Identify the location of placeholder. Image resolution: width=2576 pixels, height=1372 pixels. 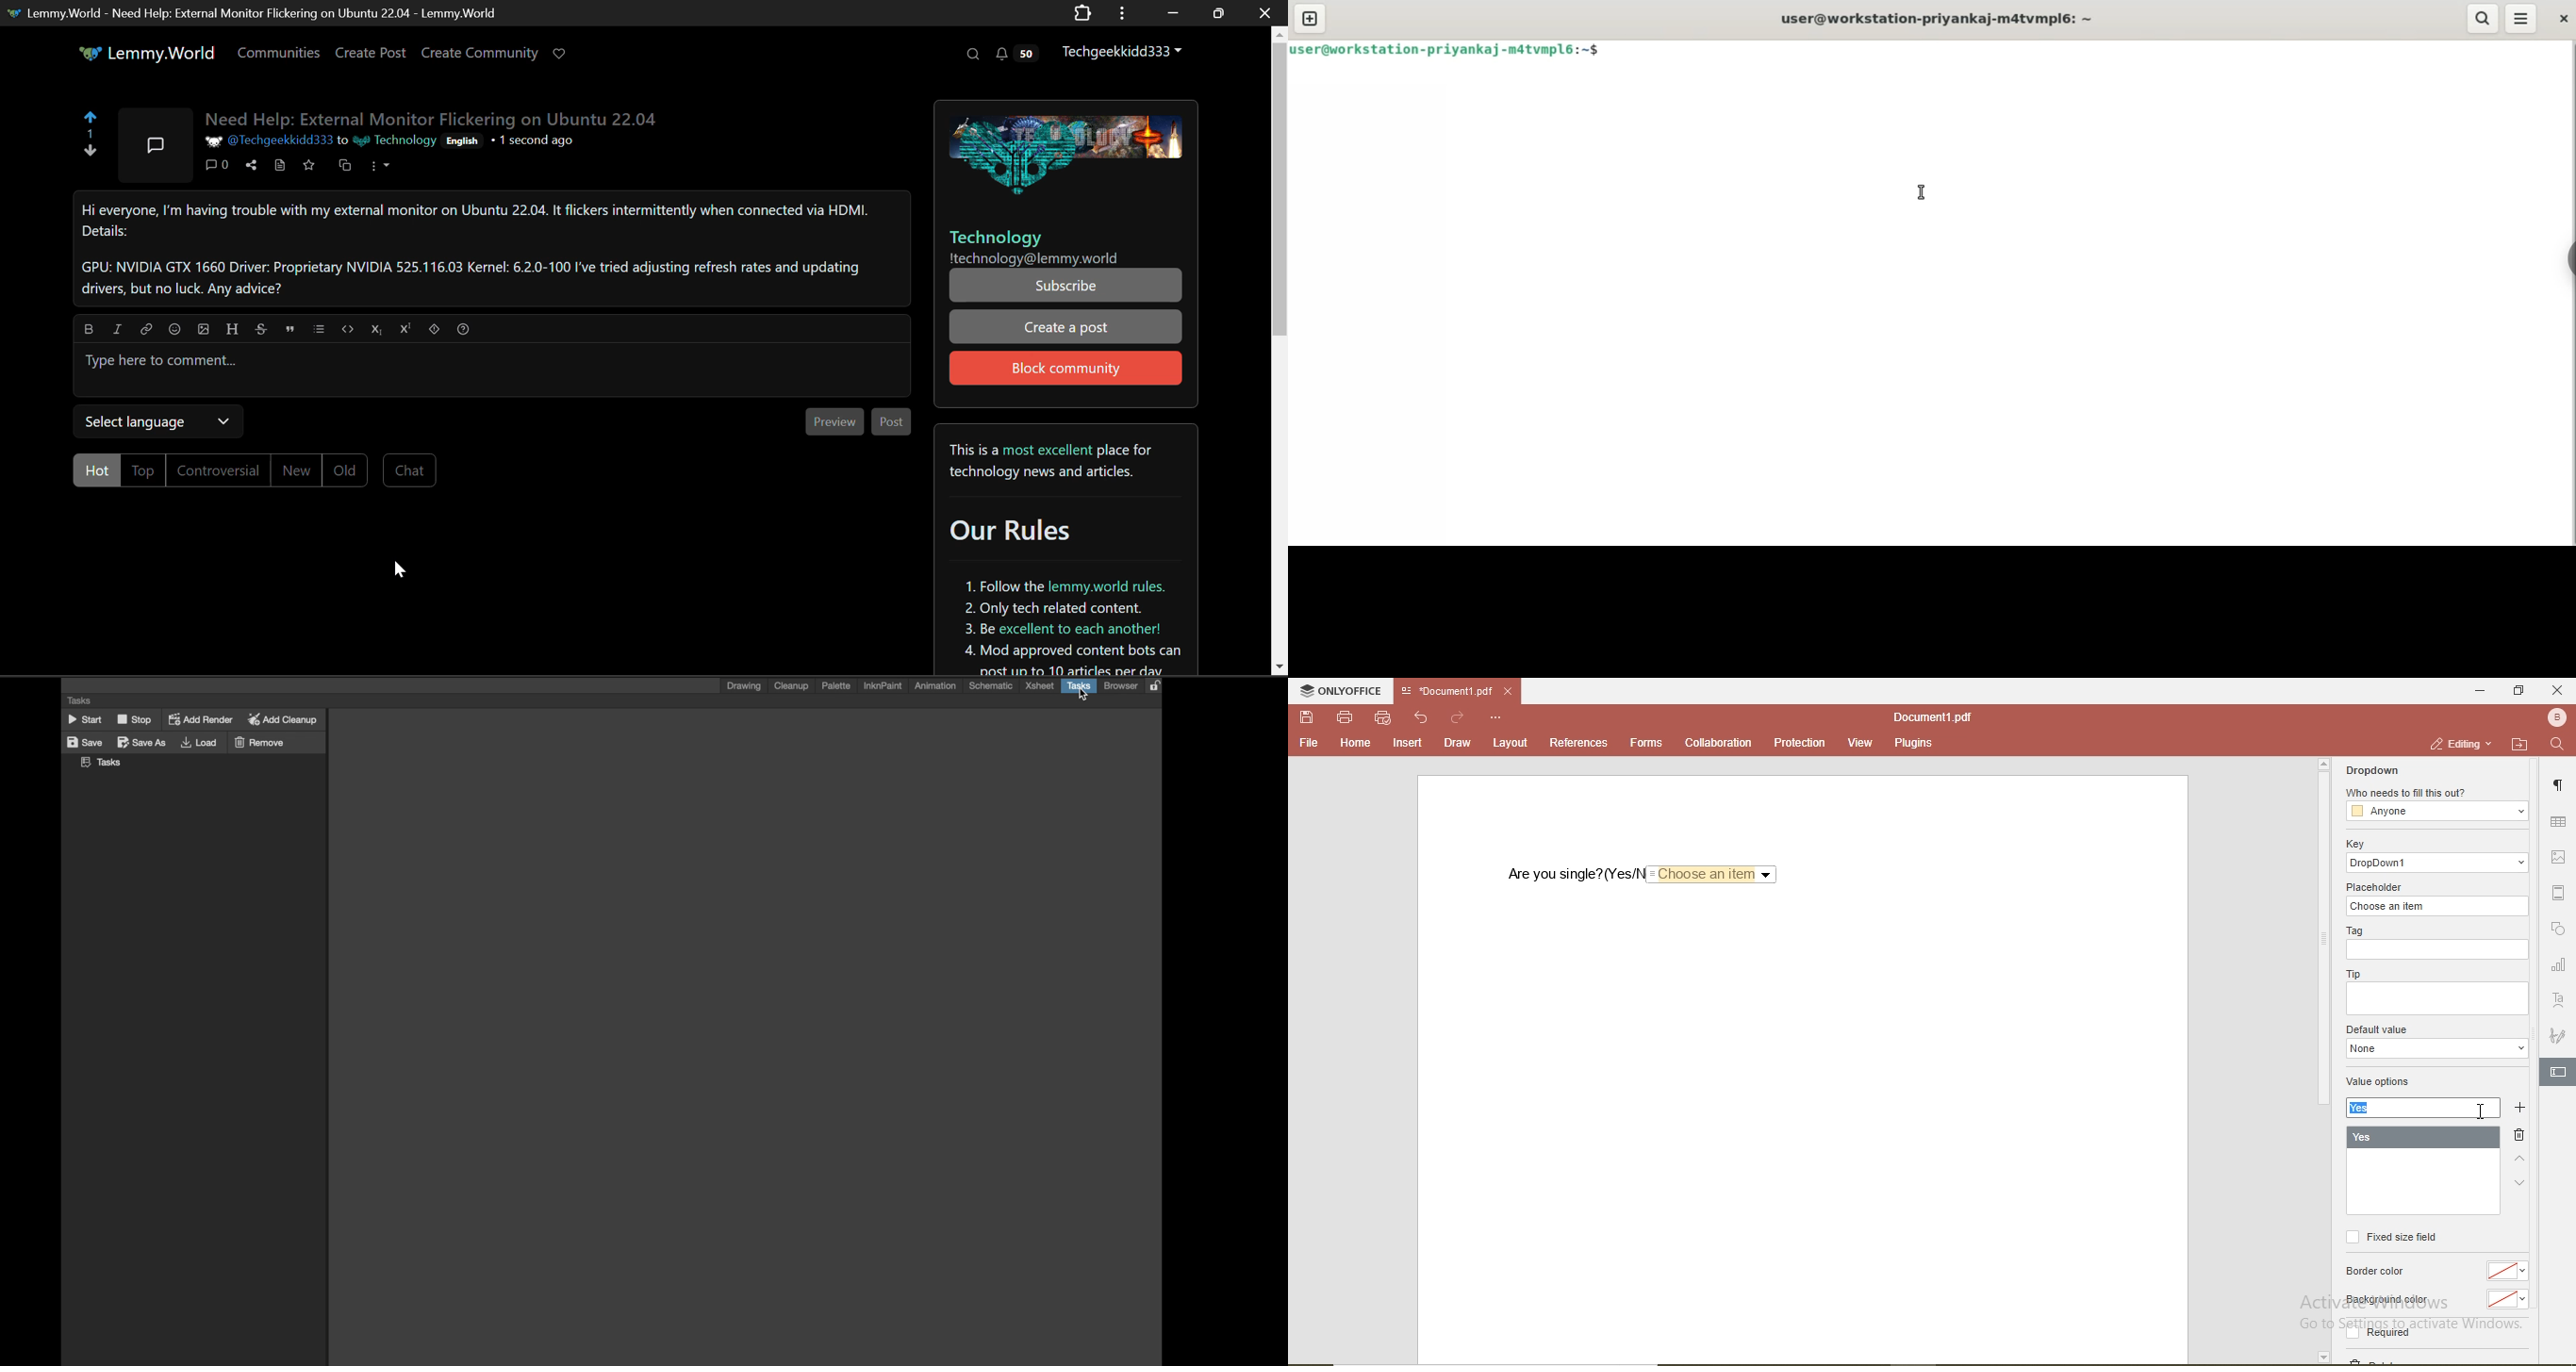
(2373, 885).